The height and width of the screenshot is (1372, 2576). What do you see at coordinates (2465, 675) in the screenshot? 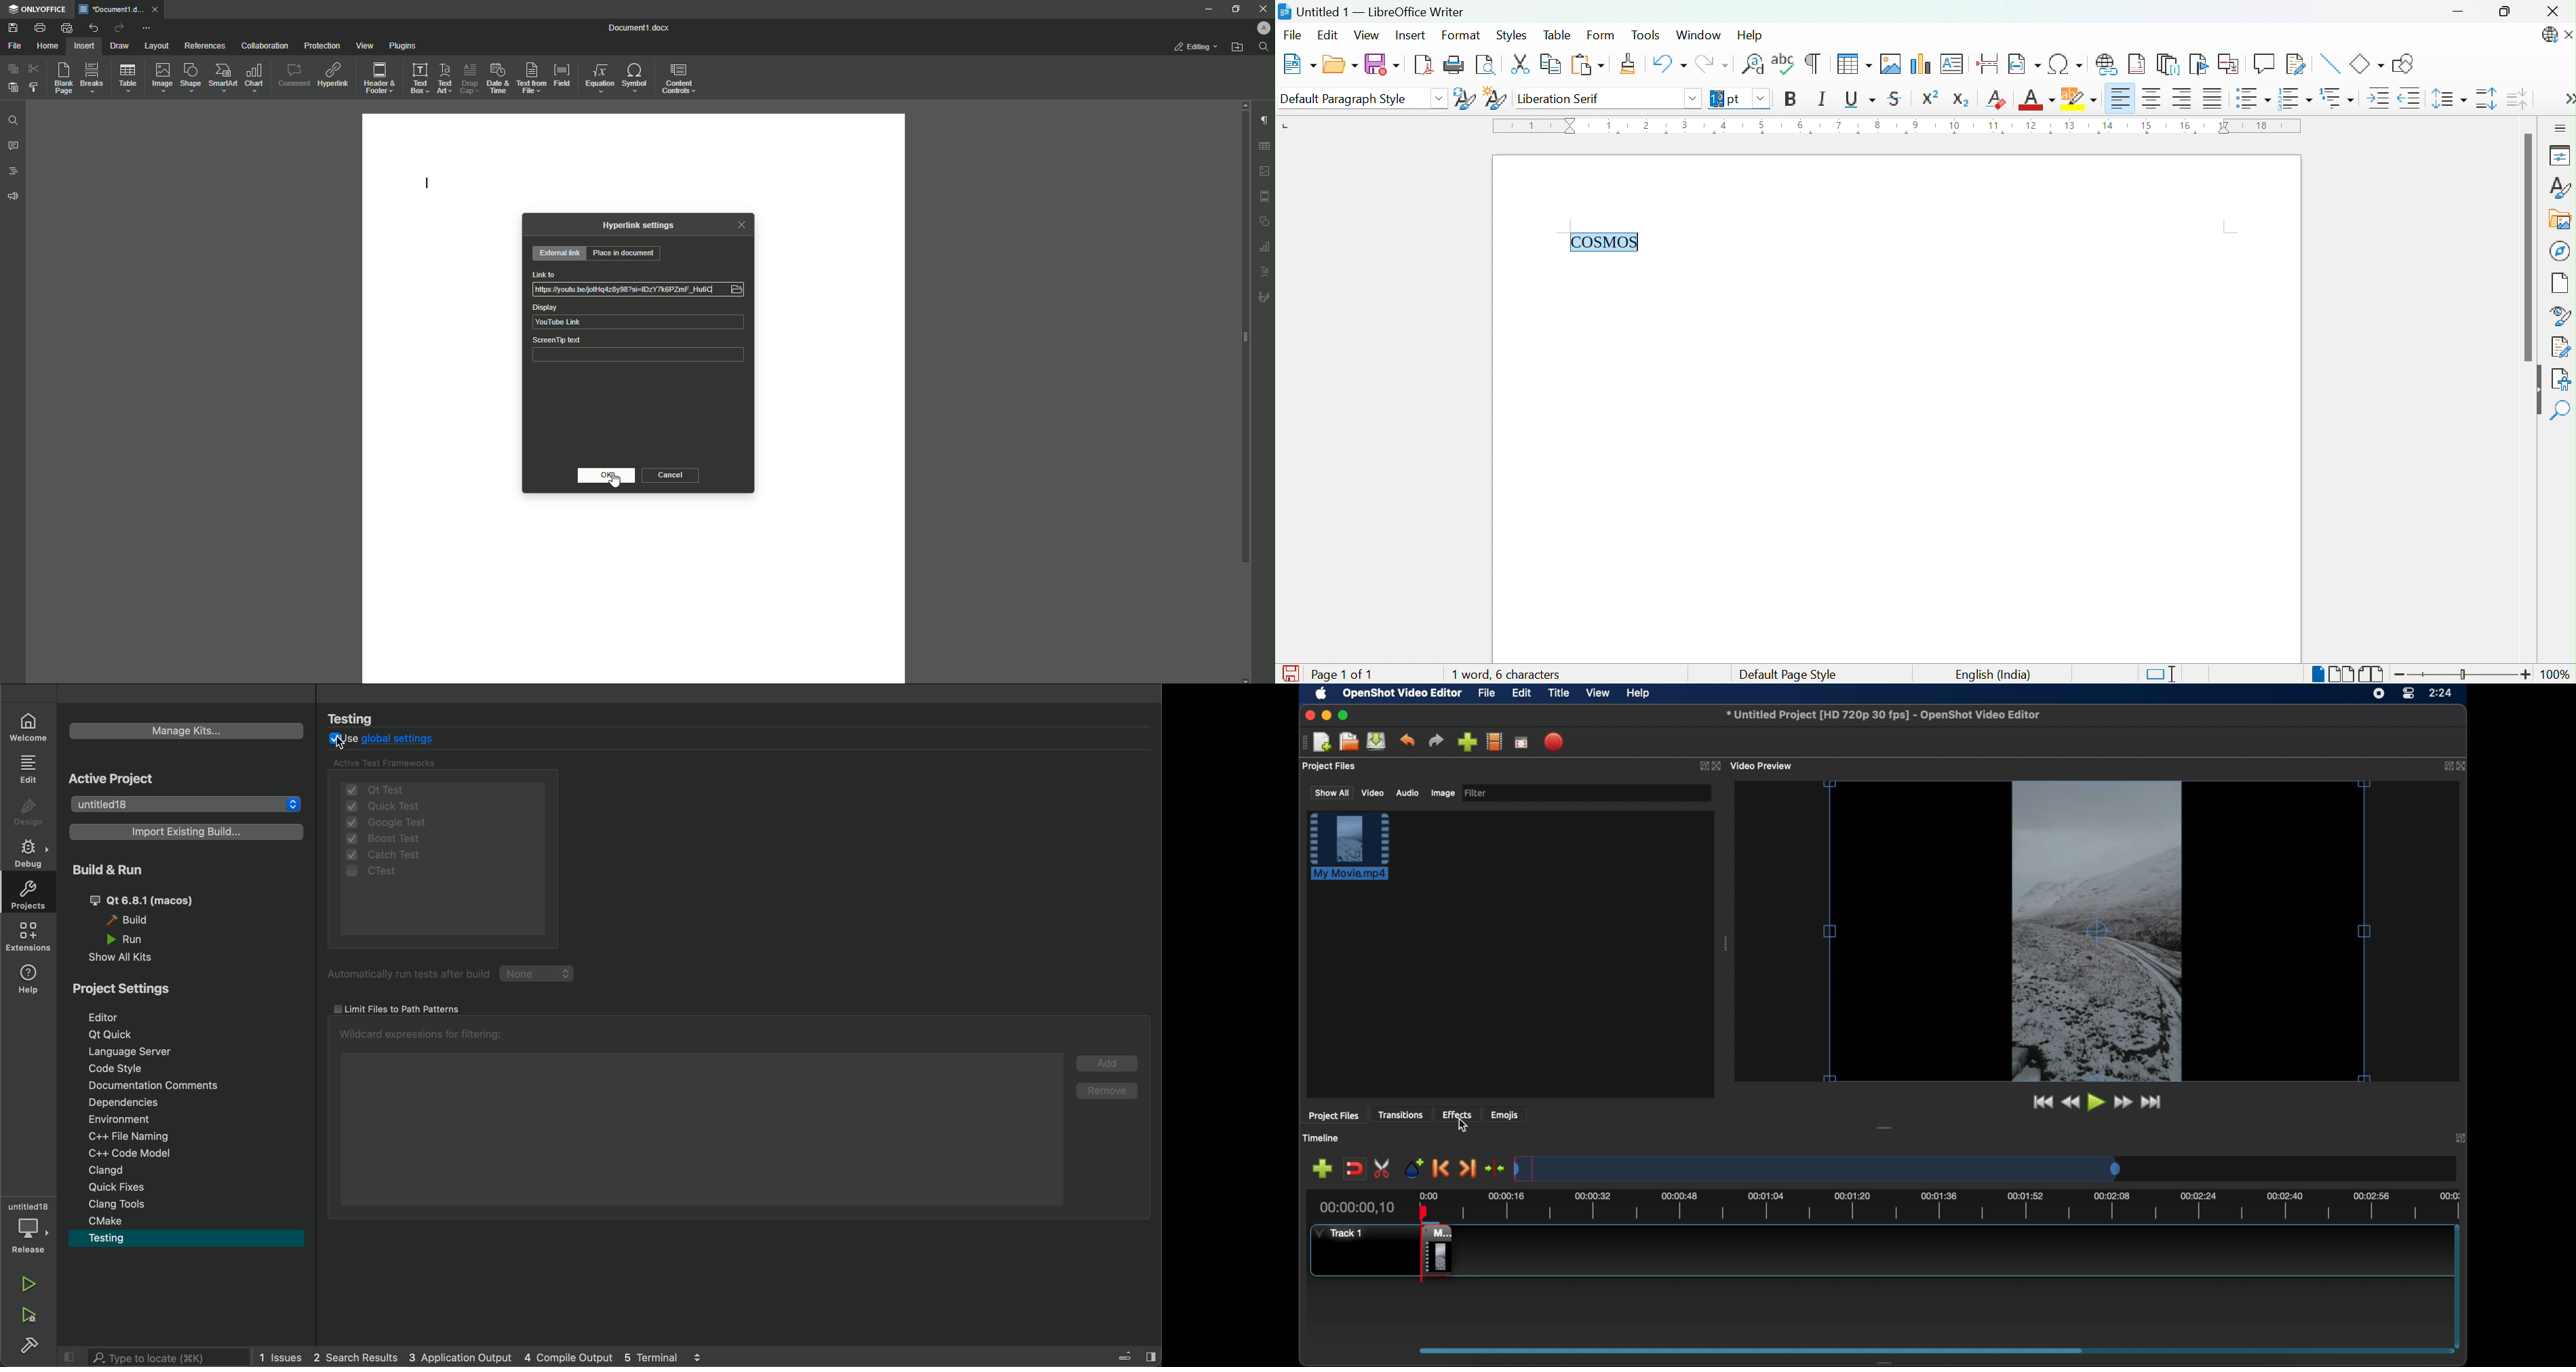
I see `Slider` at bounding box center [2465, 675].